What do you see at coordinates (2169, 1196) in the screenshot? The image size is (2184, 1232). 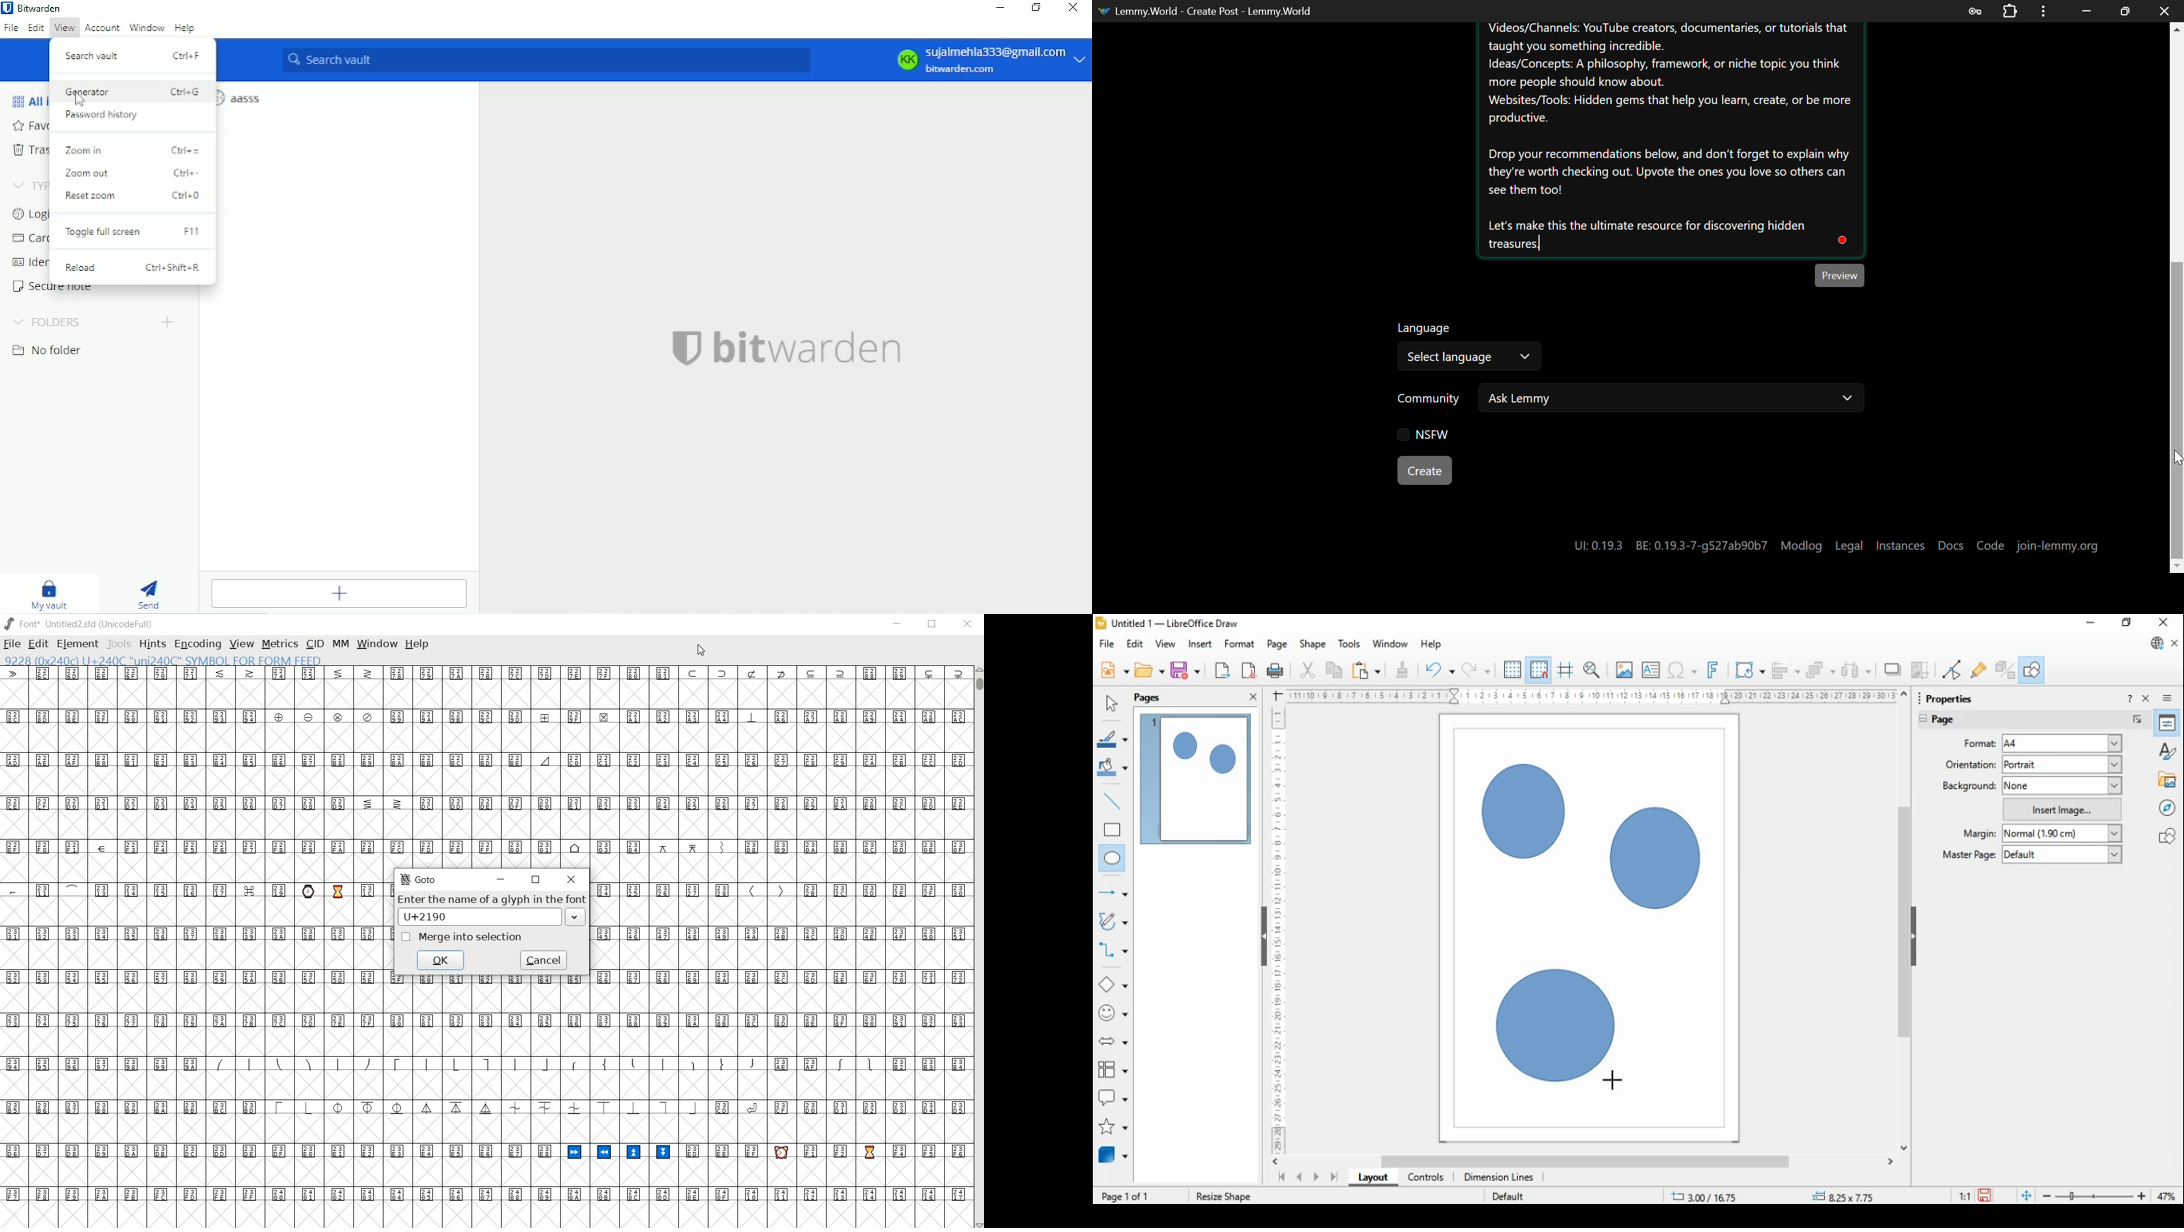 I see `47%` at bounding box center [2169, 1196].